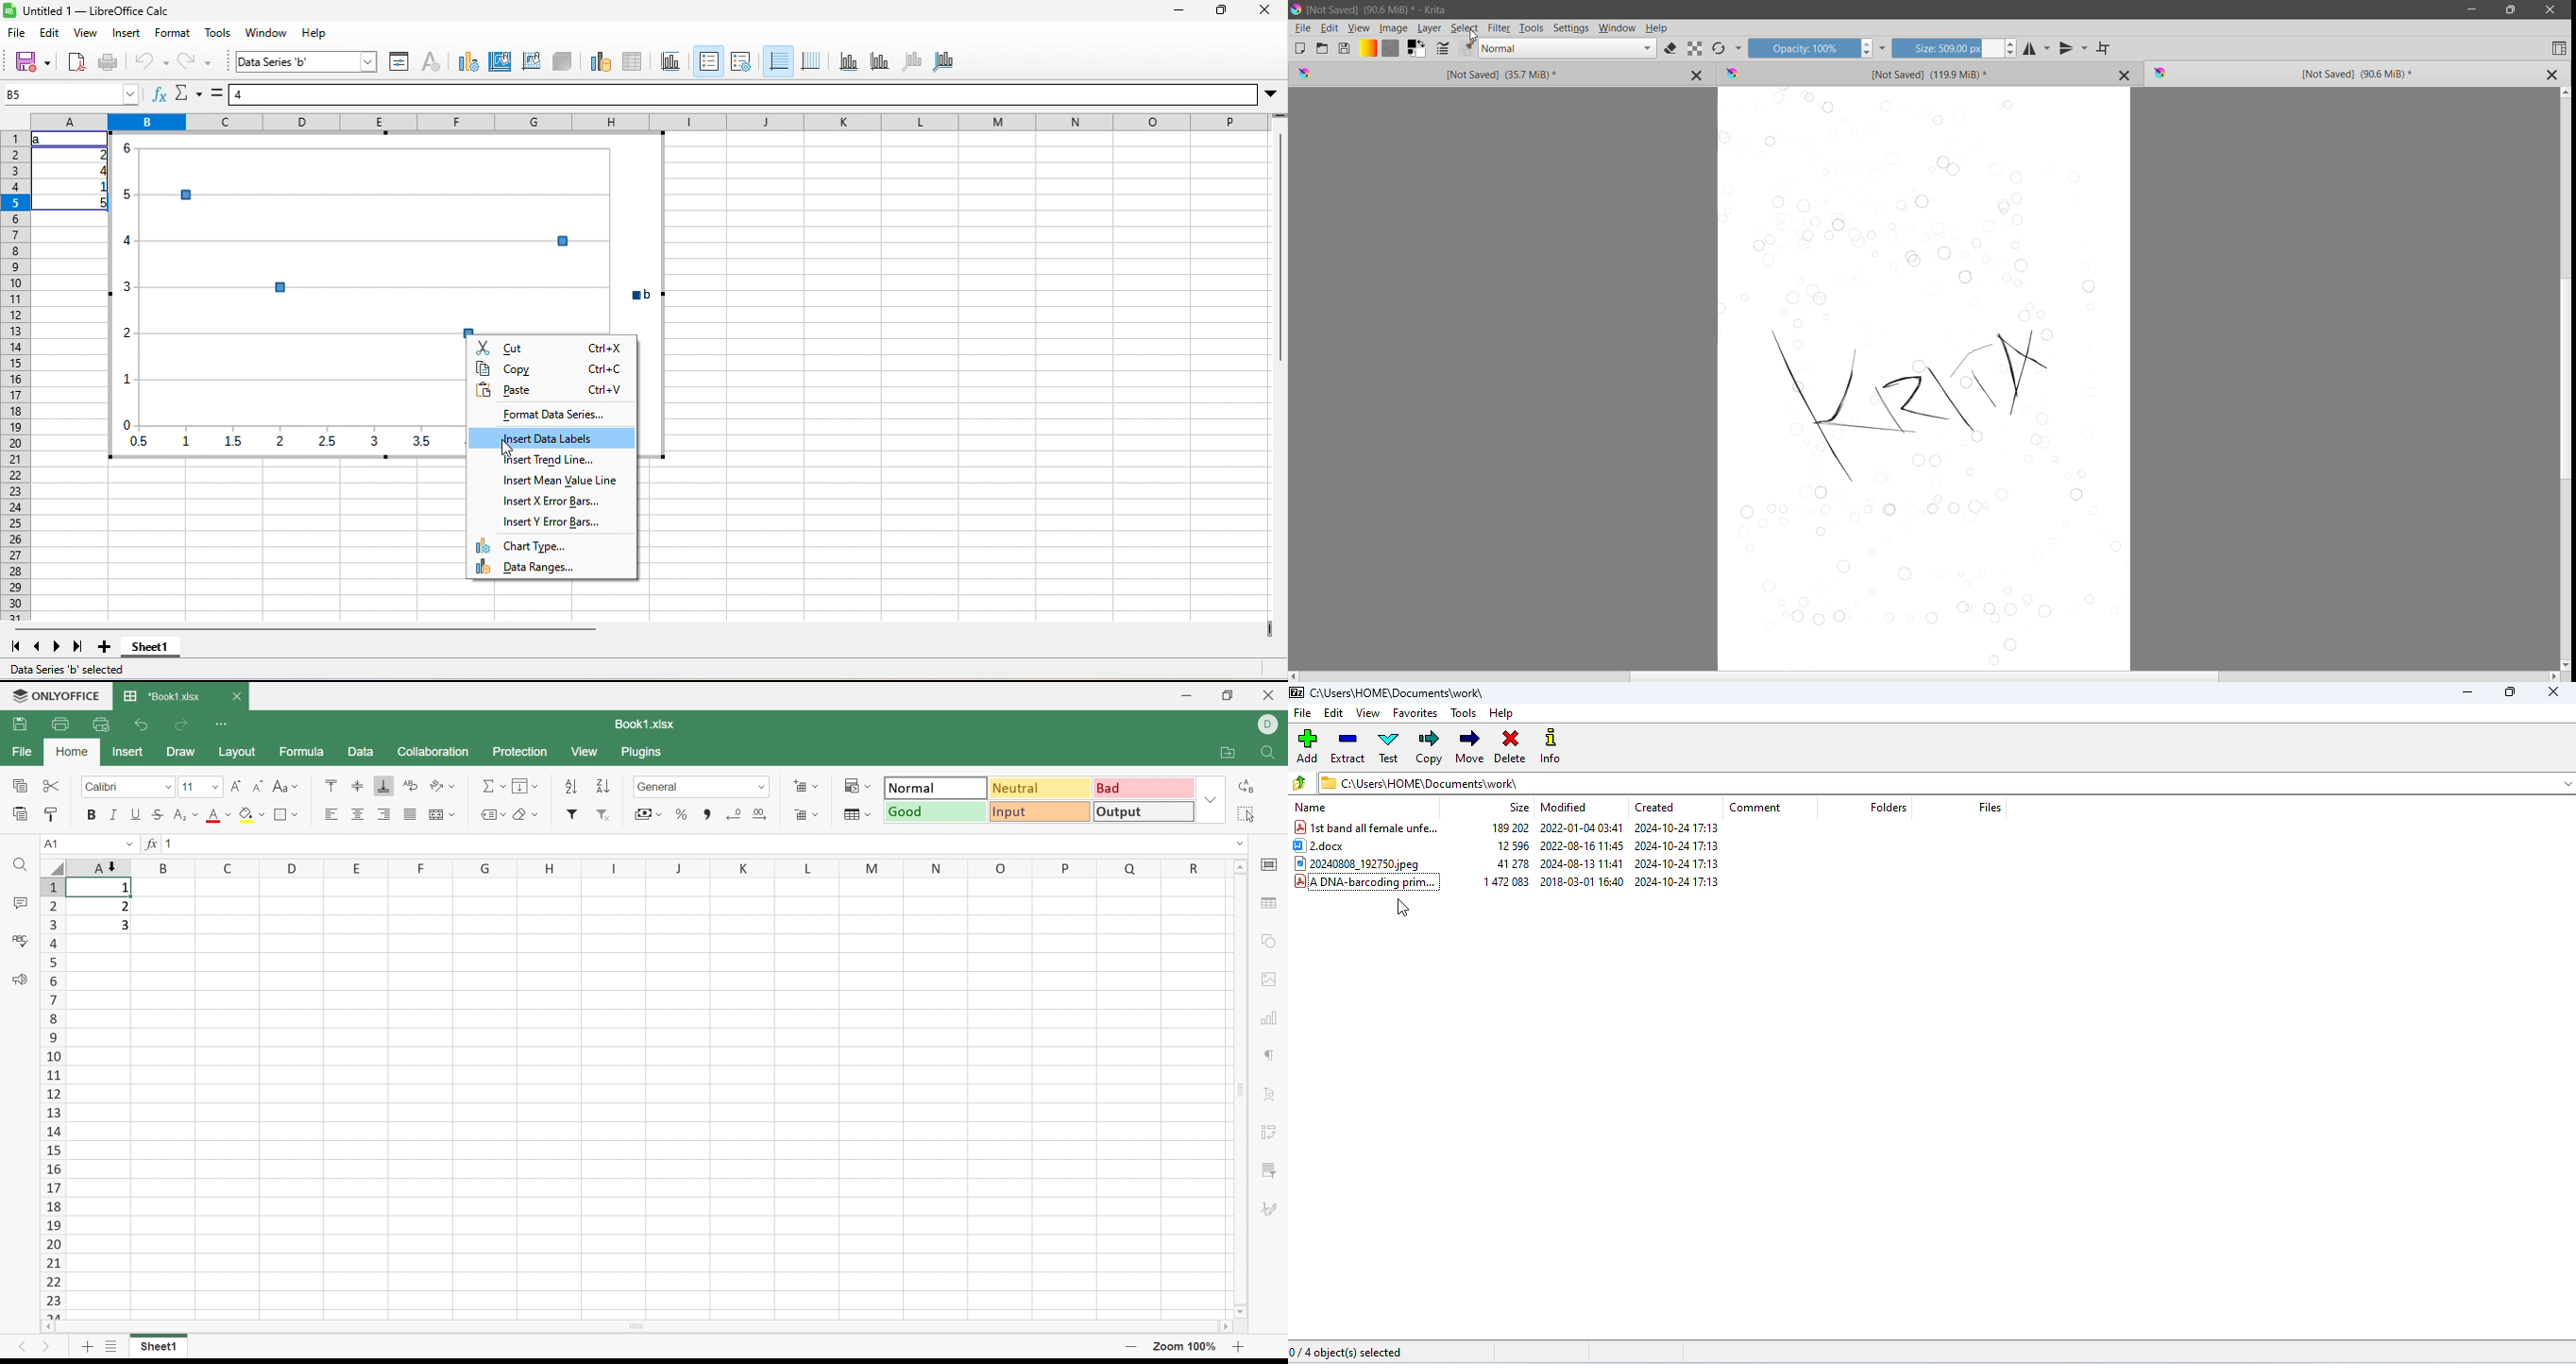  Describe the element at coordinates (1474, 34) in the screenshot. I see `Cursor` at that location.